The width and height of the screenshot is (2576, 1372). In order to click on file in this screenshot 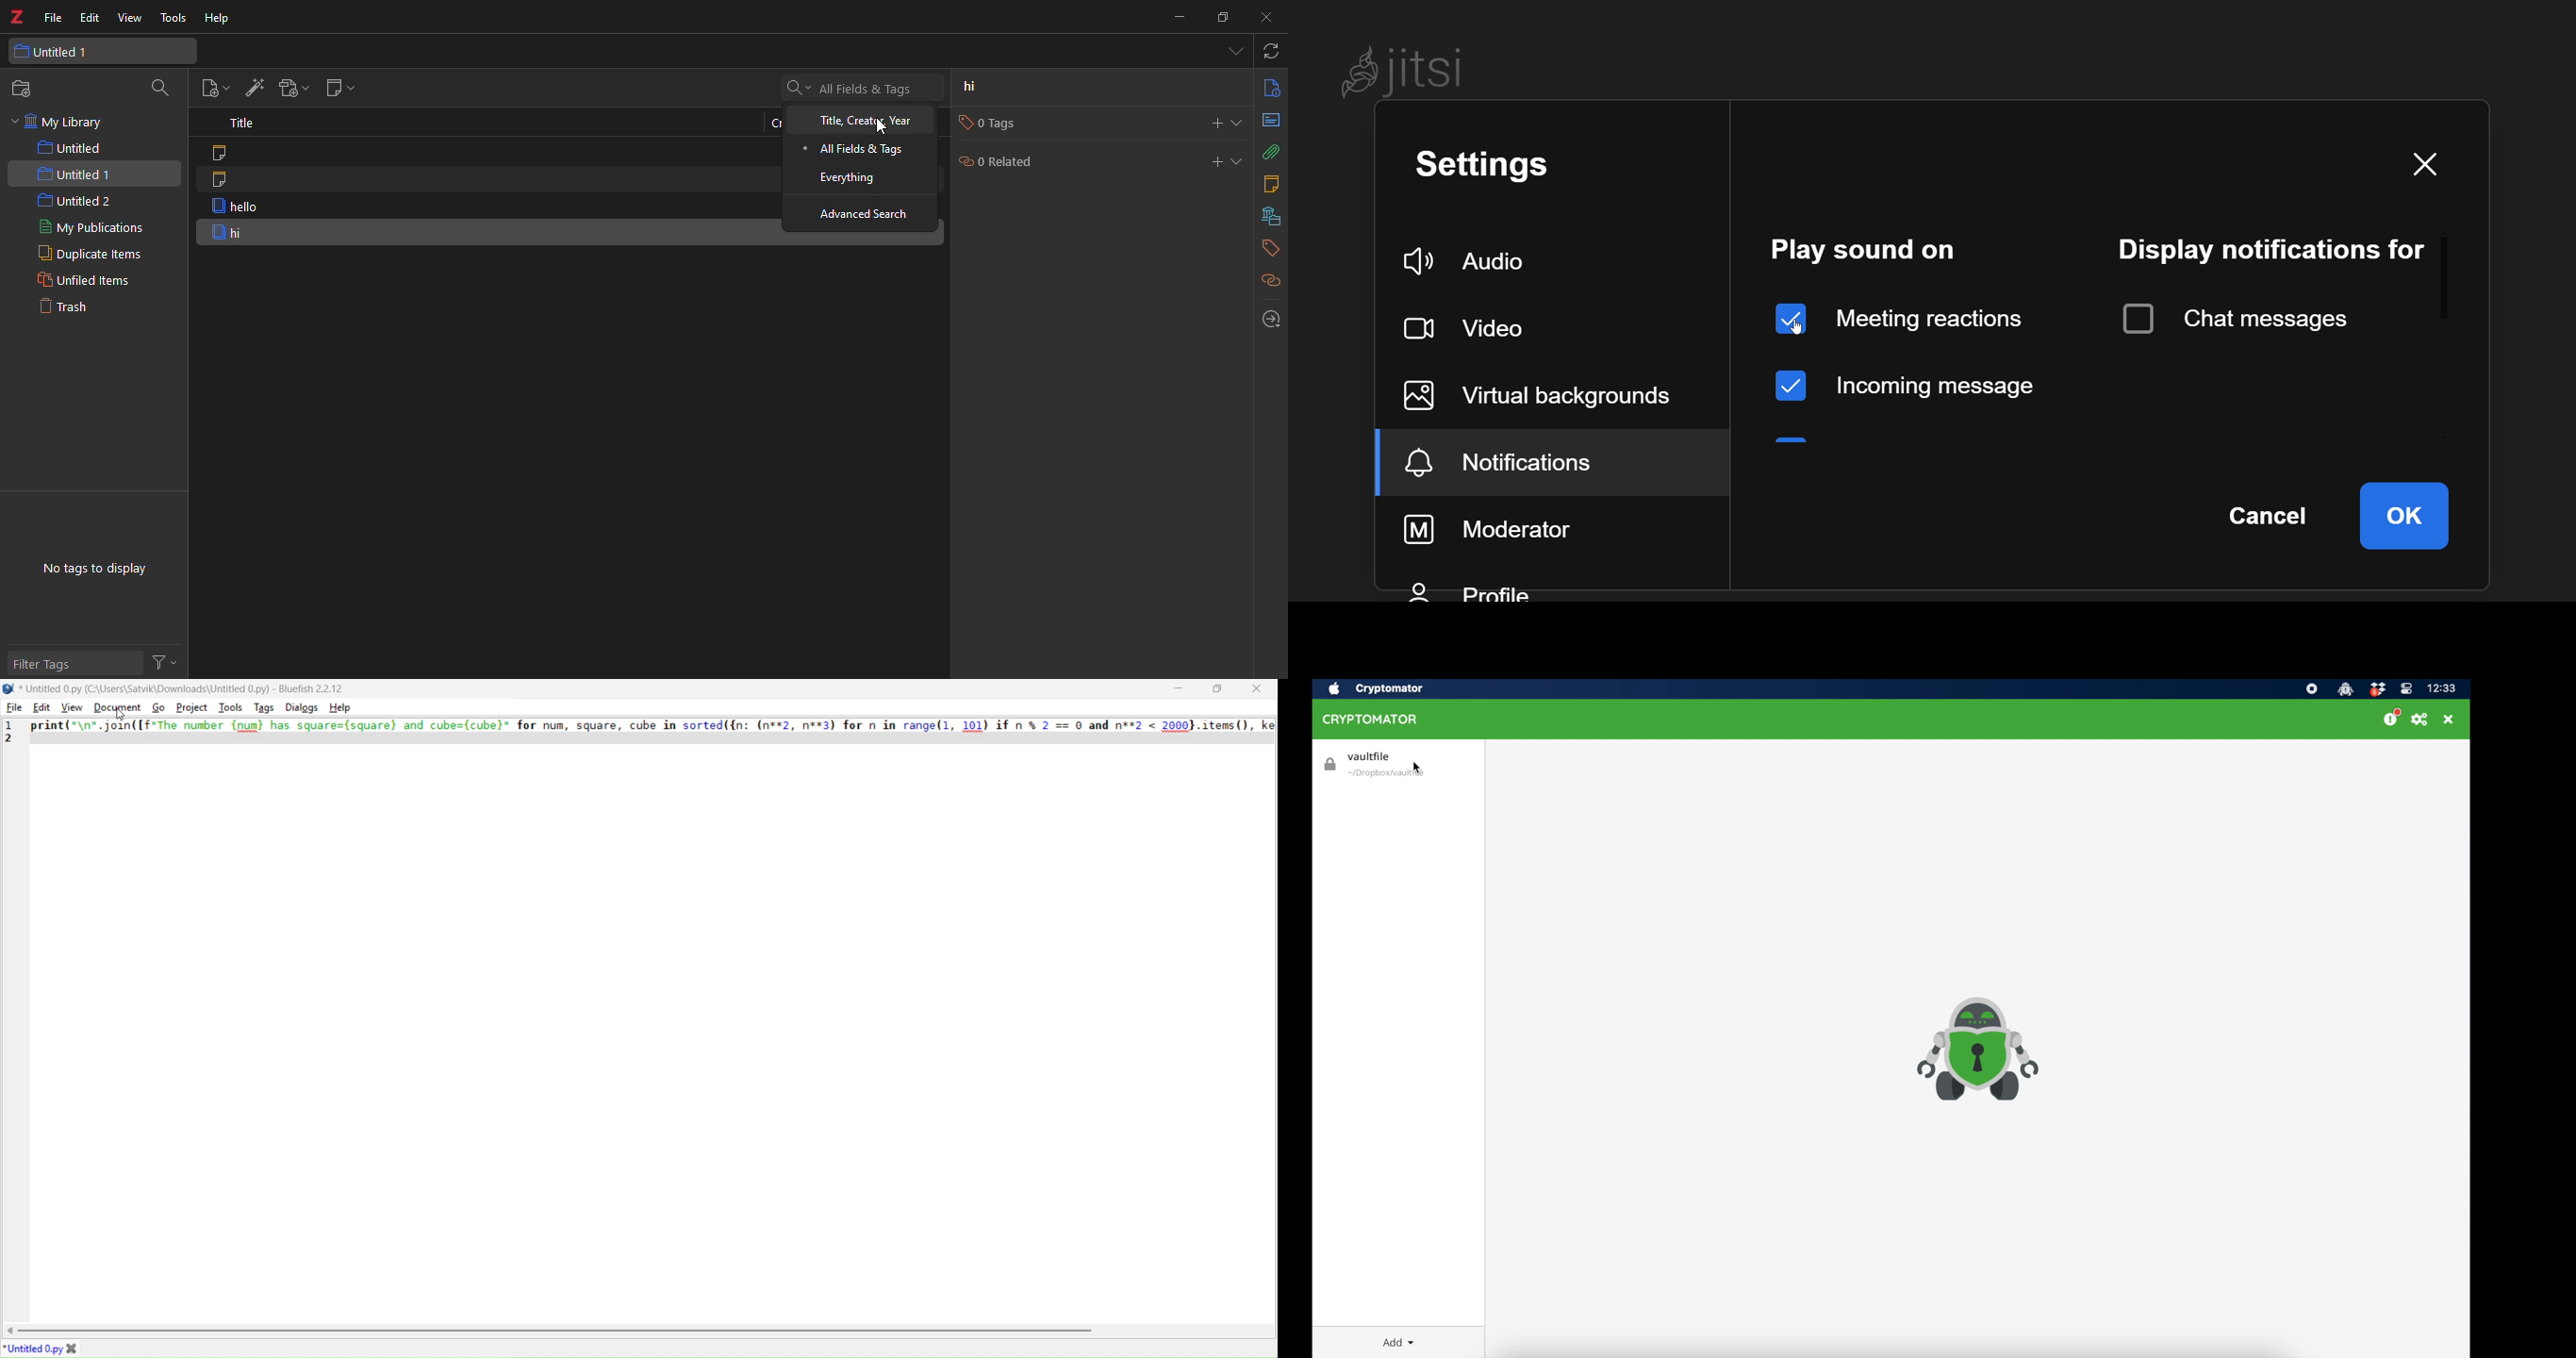, I will do `click(52, 20)`.